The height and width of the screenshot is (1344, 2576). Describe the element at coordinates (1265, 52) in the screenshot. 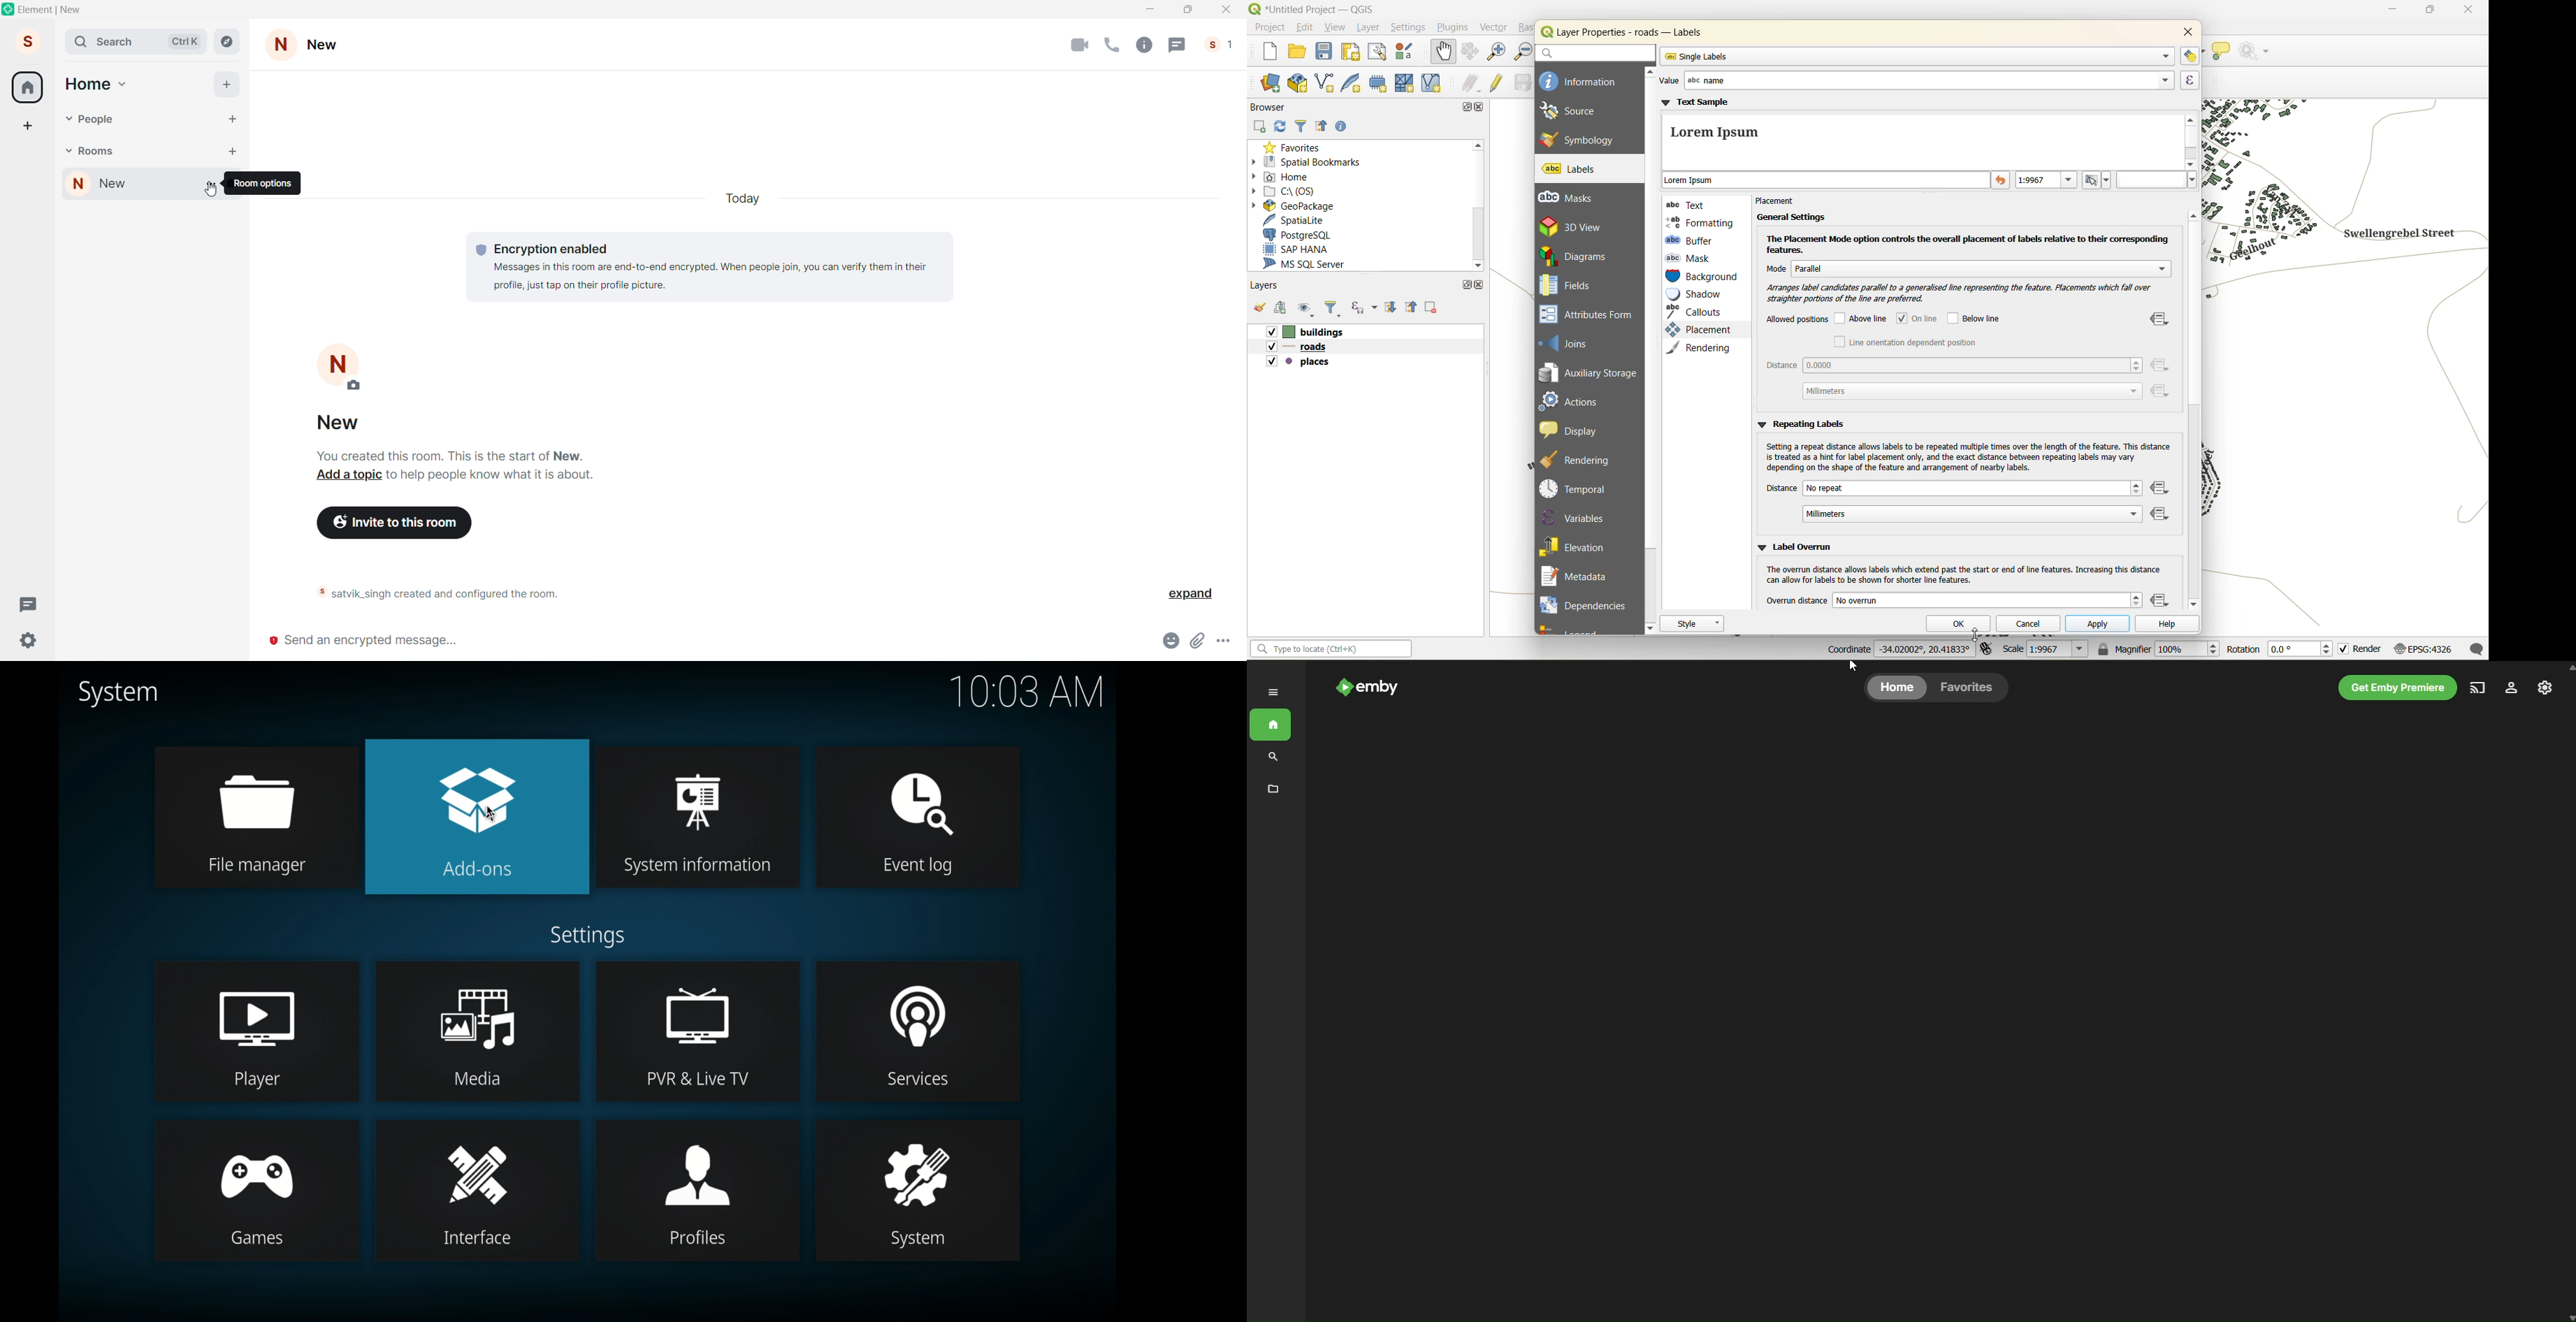

I see `new` at that location.